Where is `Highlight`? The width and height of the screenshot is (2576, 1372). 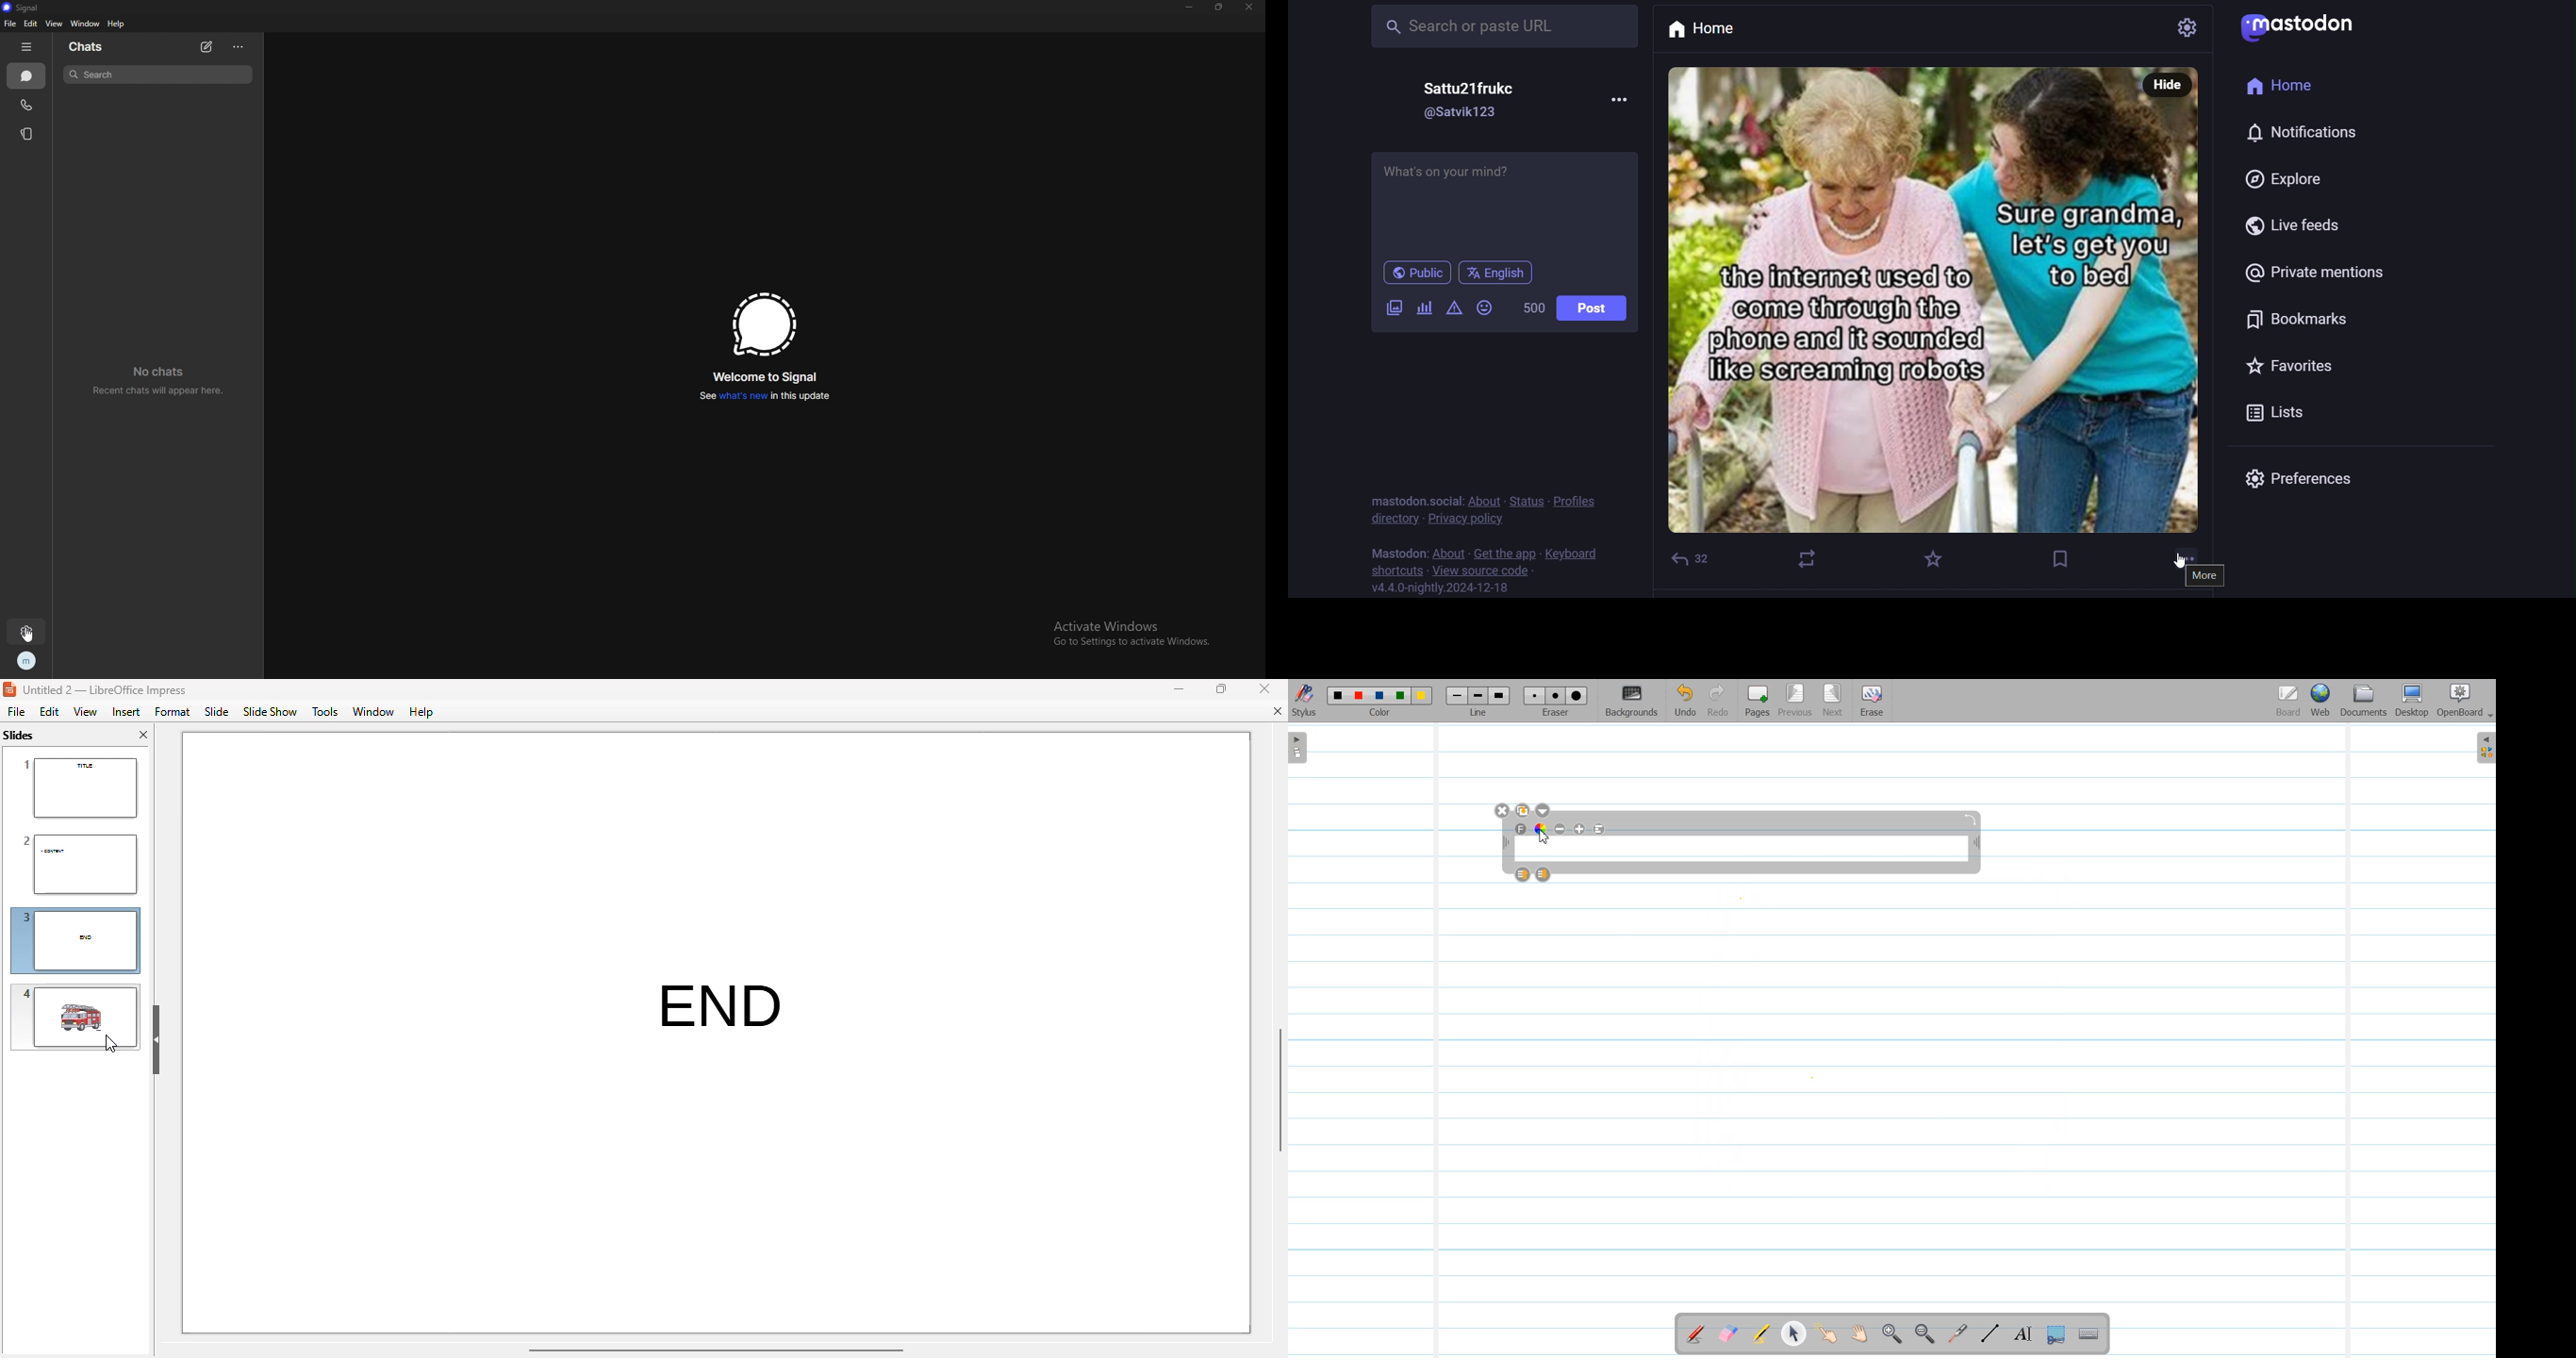
Highlight is located at coordinates (1761, 1335).